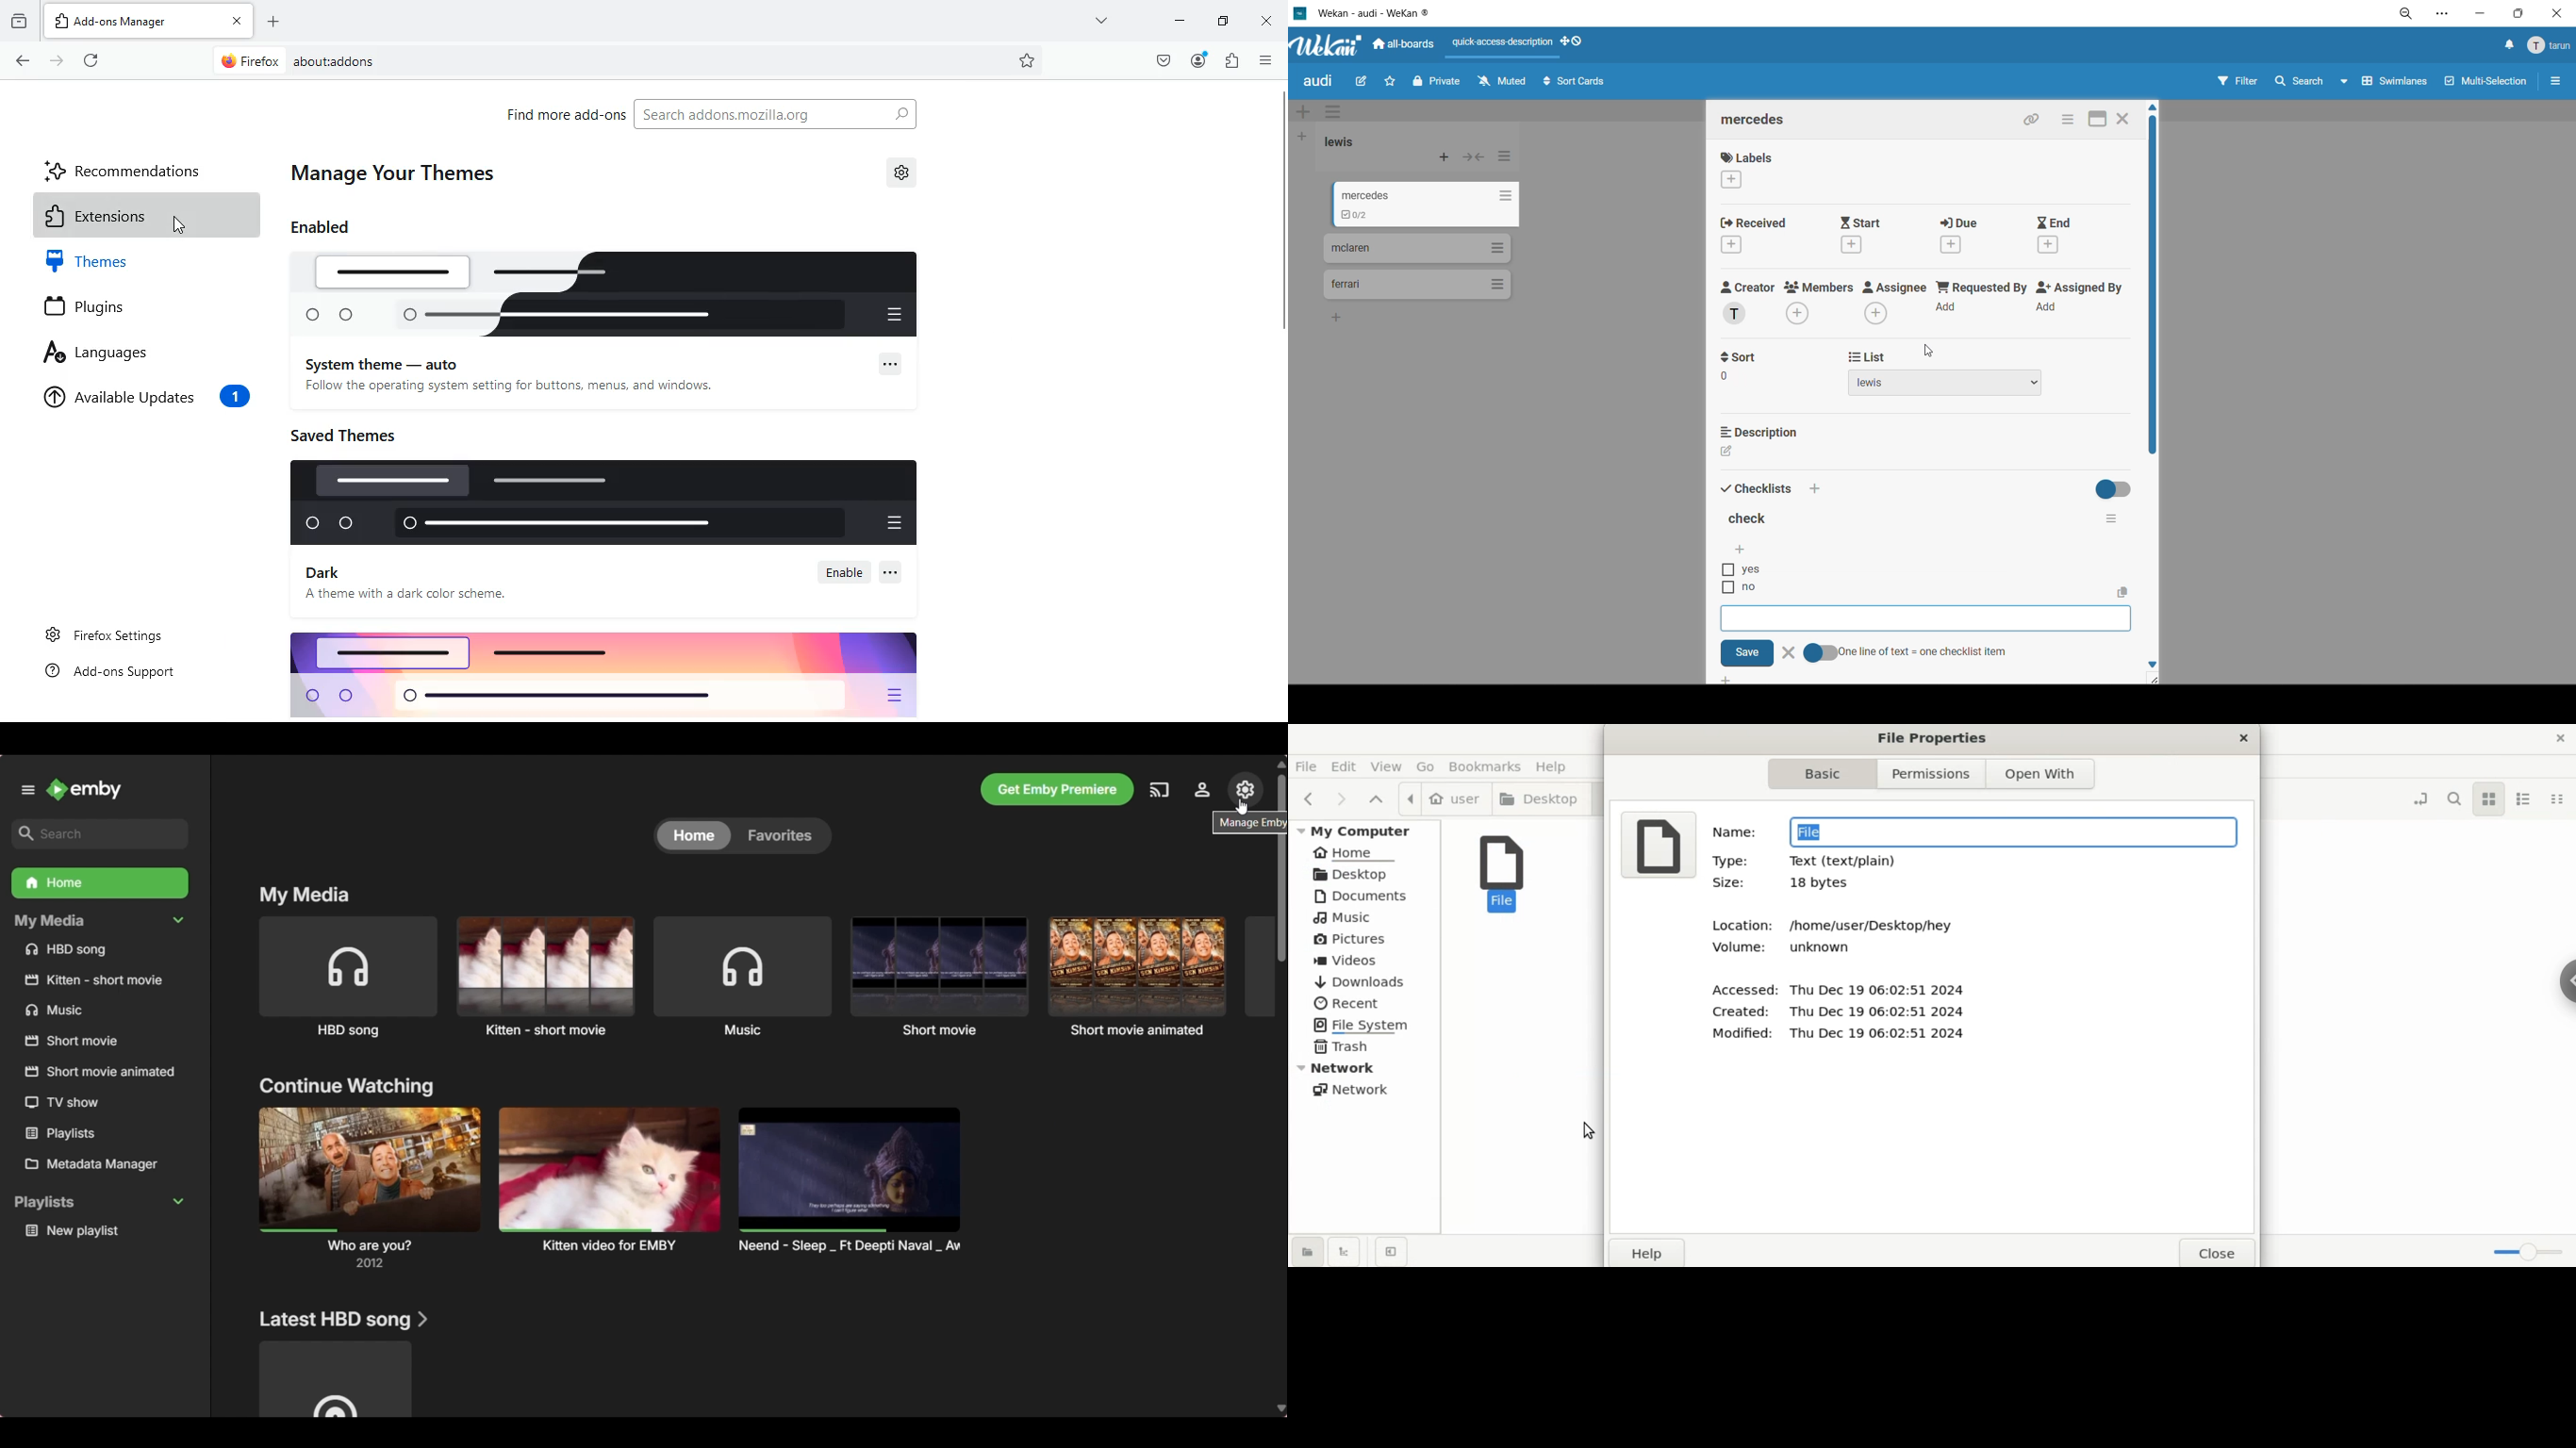  I want to click on Media under above mentioned section, so click(335, 1378).